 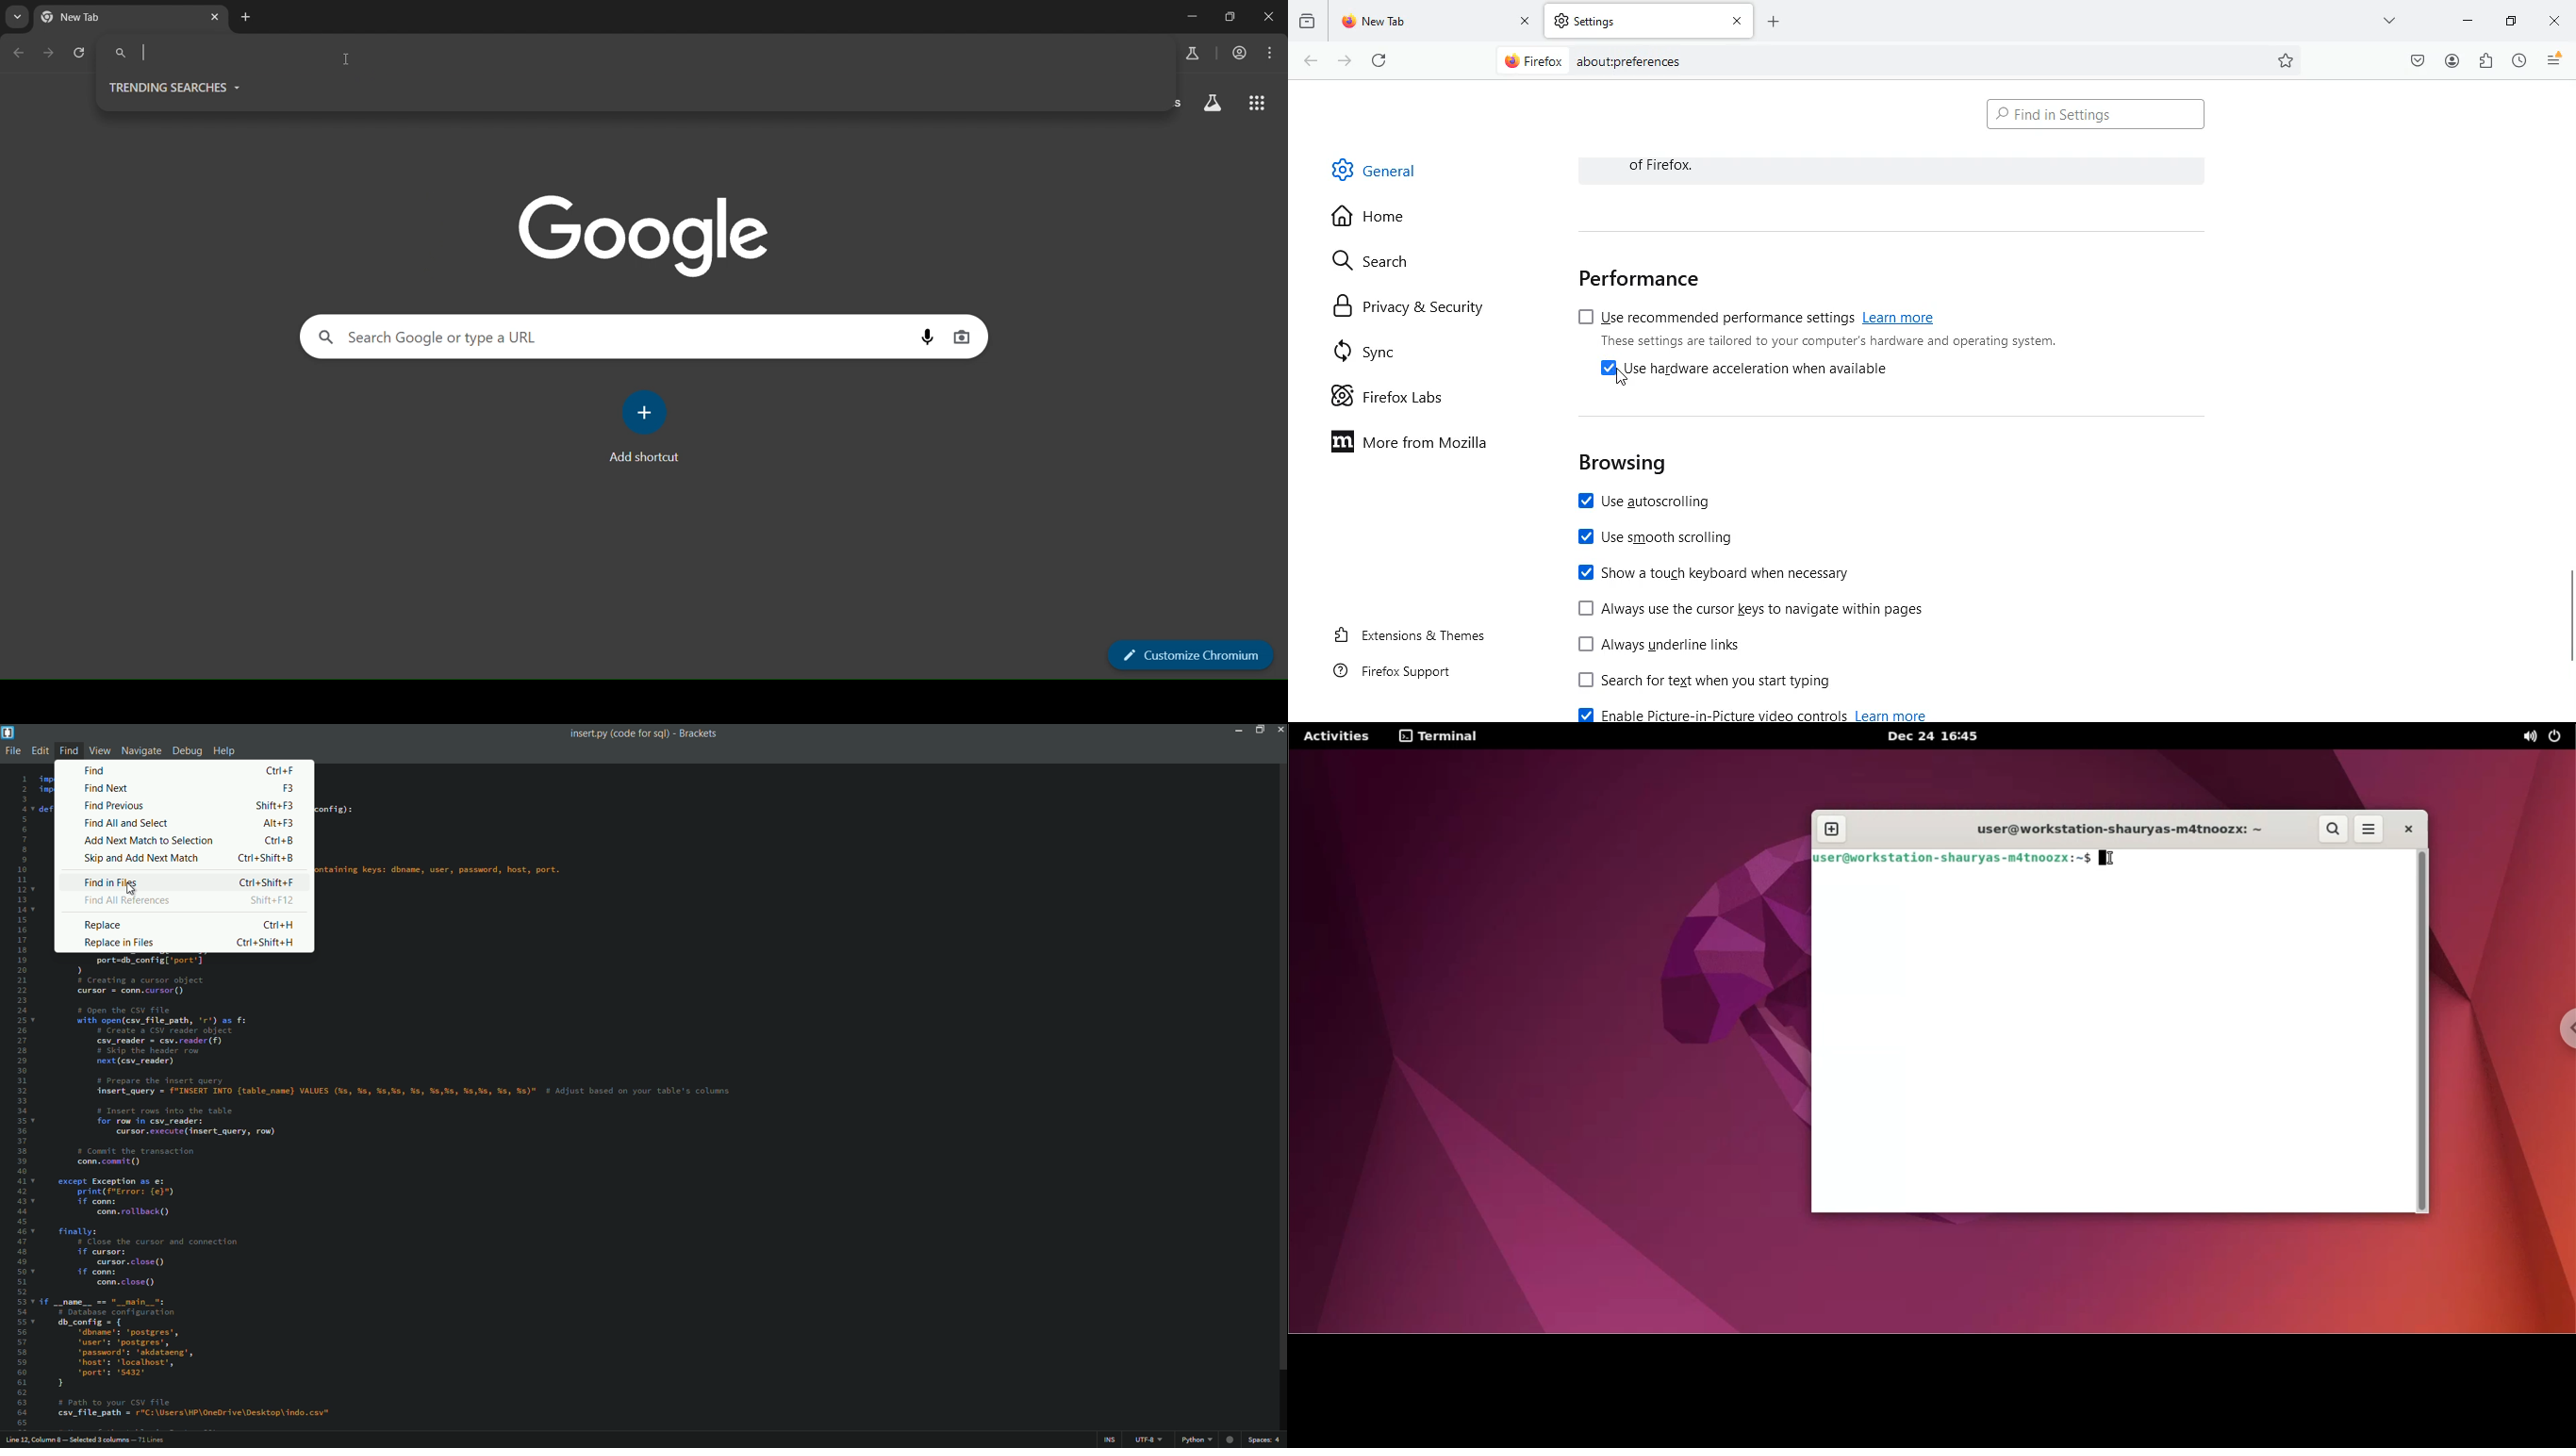 I want to click on current tab, so click(x=95, y=19).